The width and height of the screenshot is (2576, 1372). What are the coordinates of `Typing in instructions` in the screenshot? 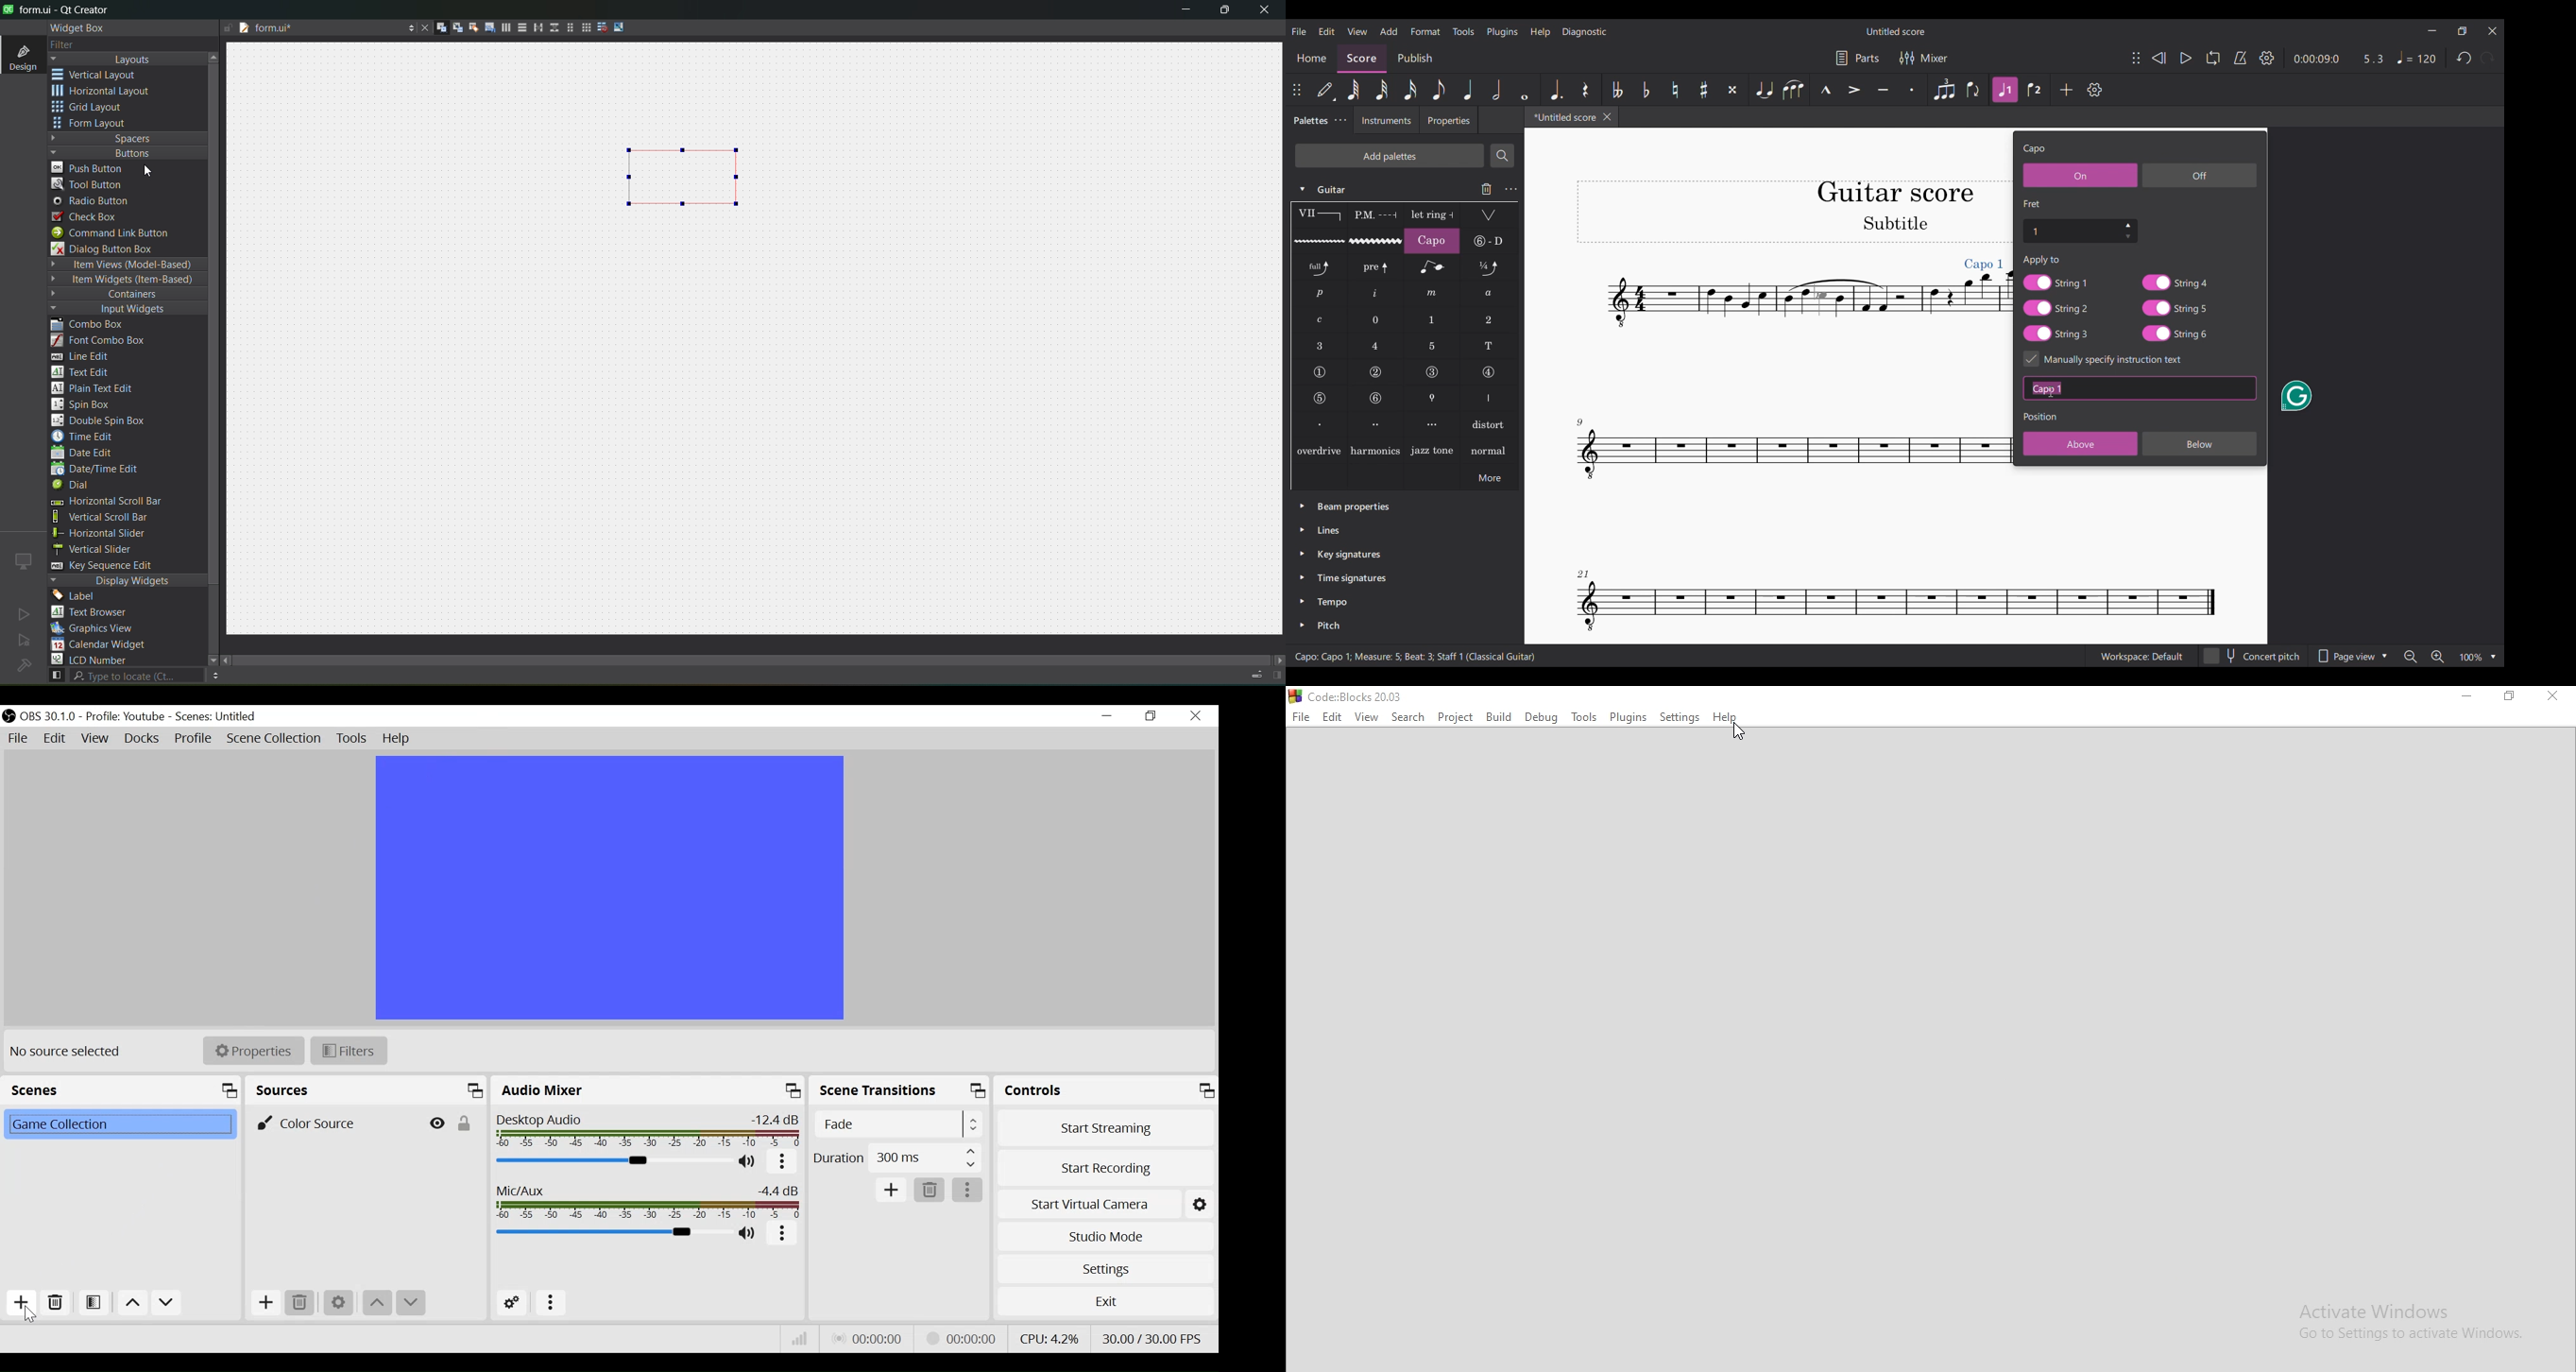 It's located at (2048, 388).